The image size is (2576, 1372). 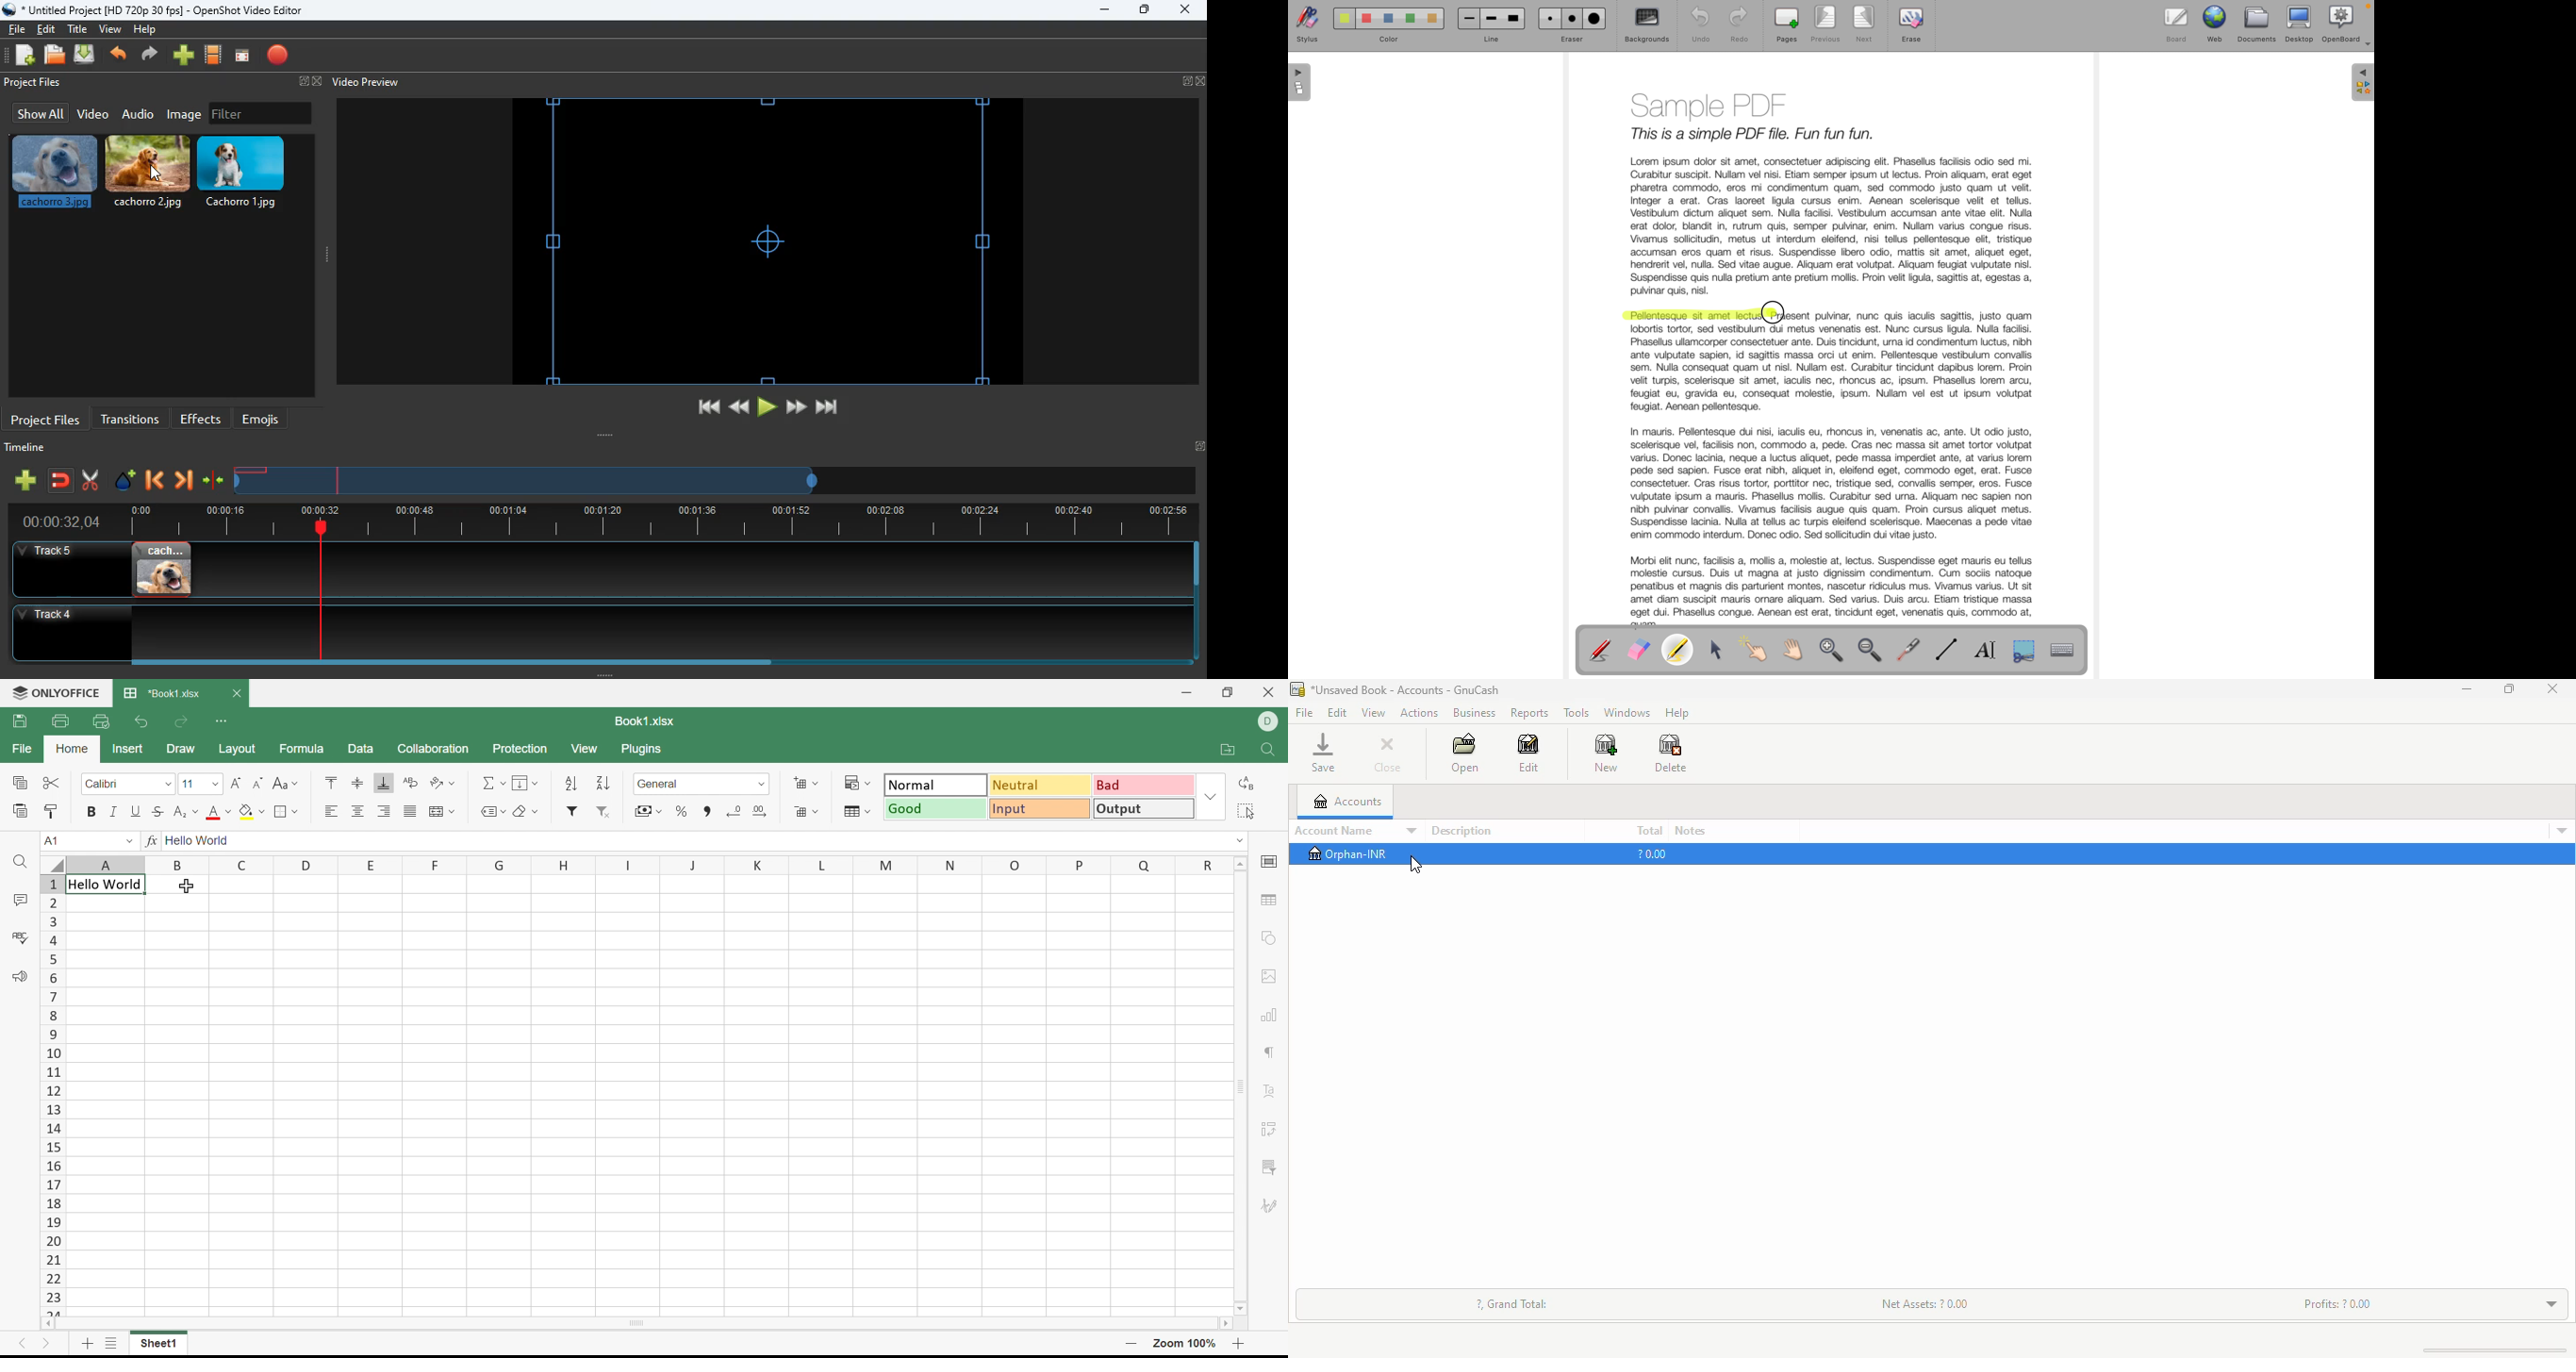 I want to click on fx, so click(x=152, y=841).